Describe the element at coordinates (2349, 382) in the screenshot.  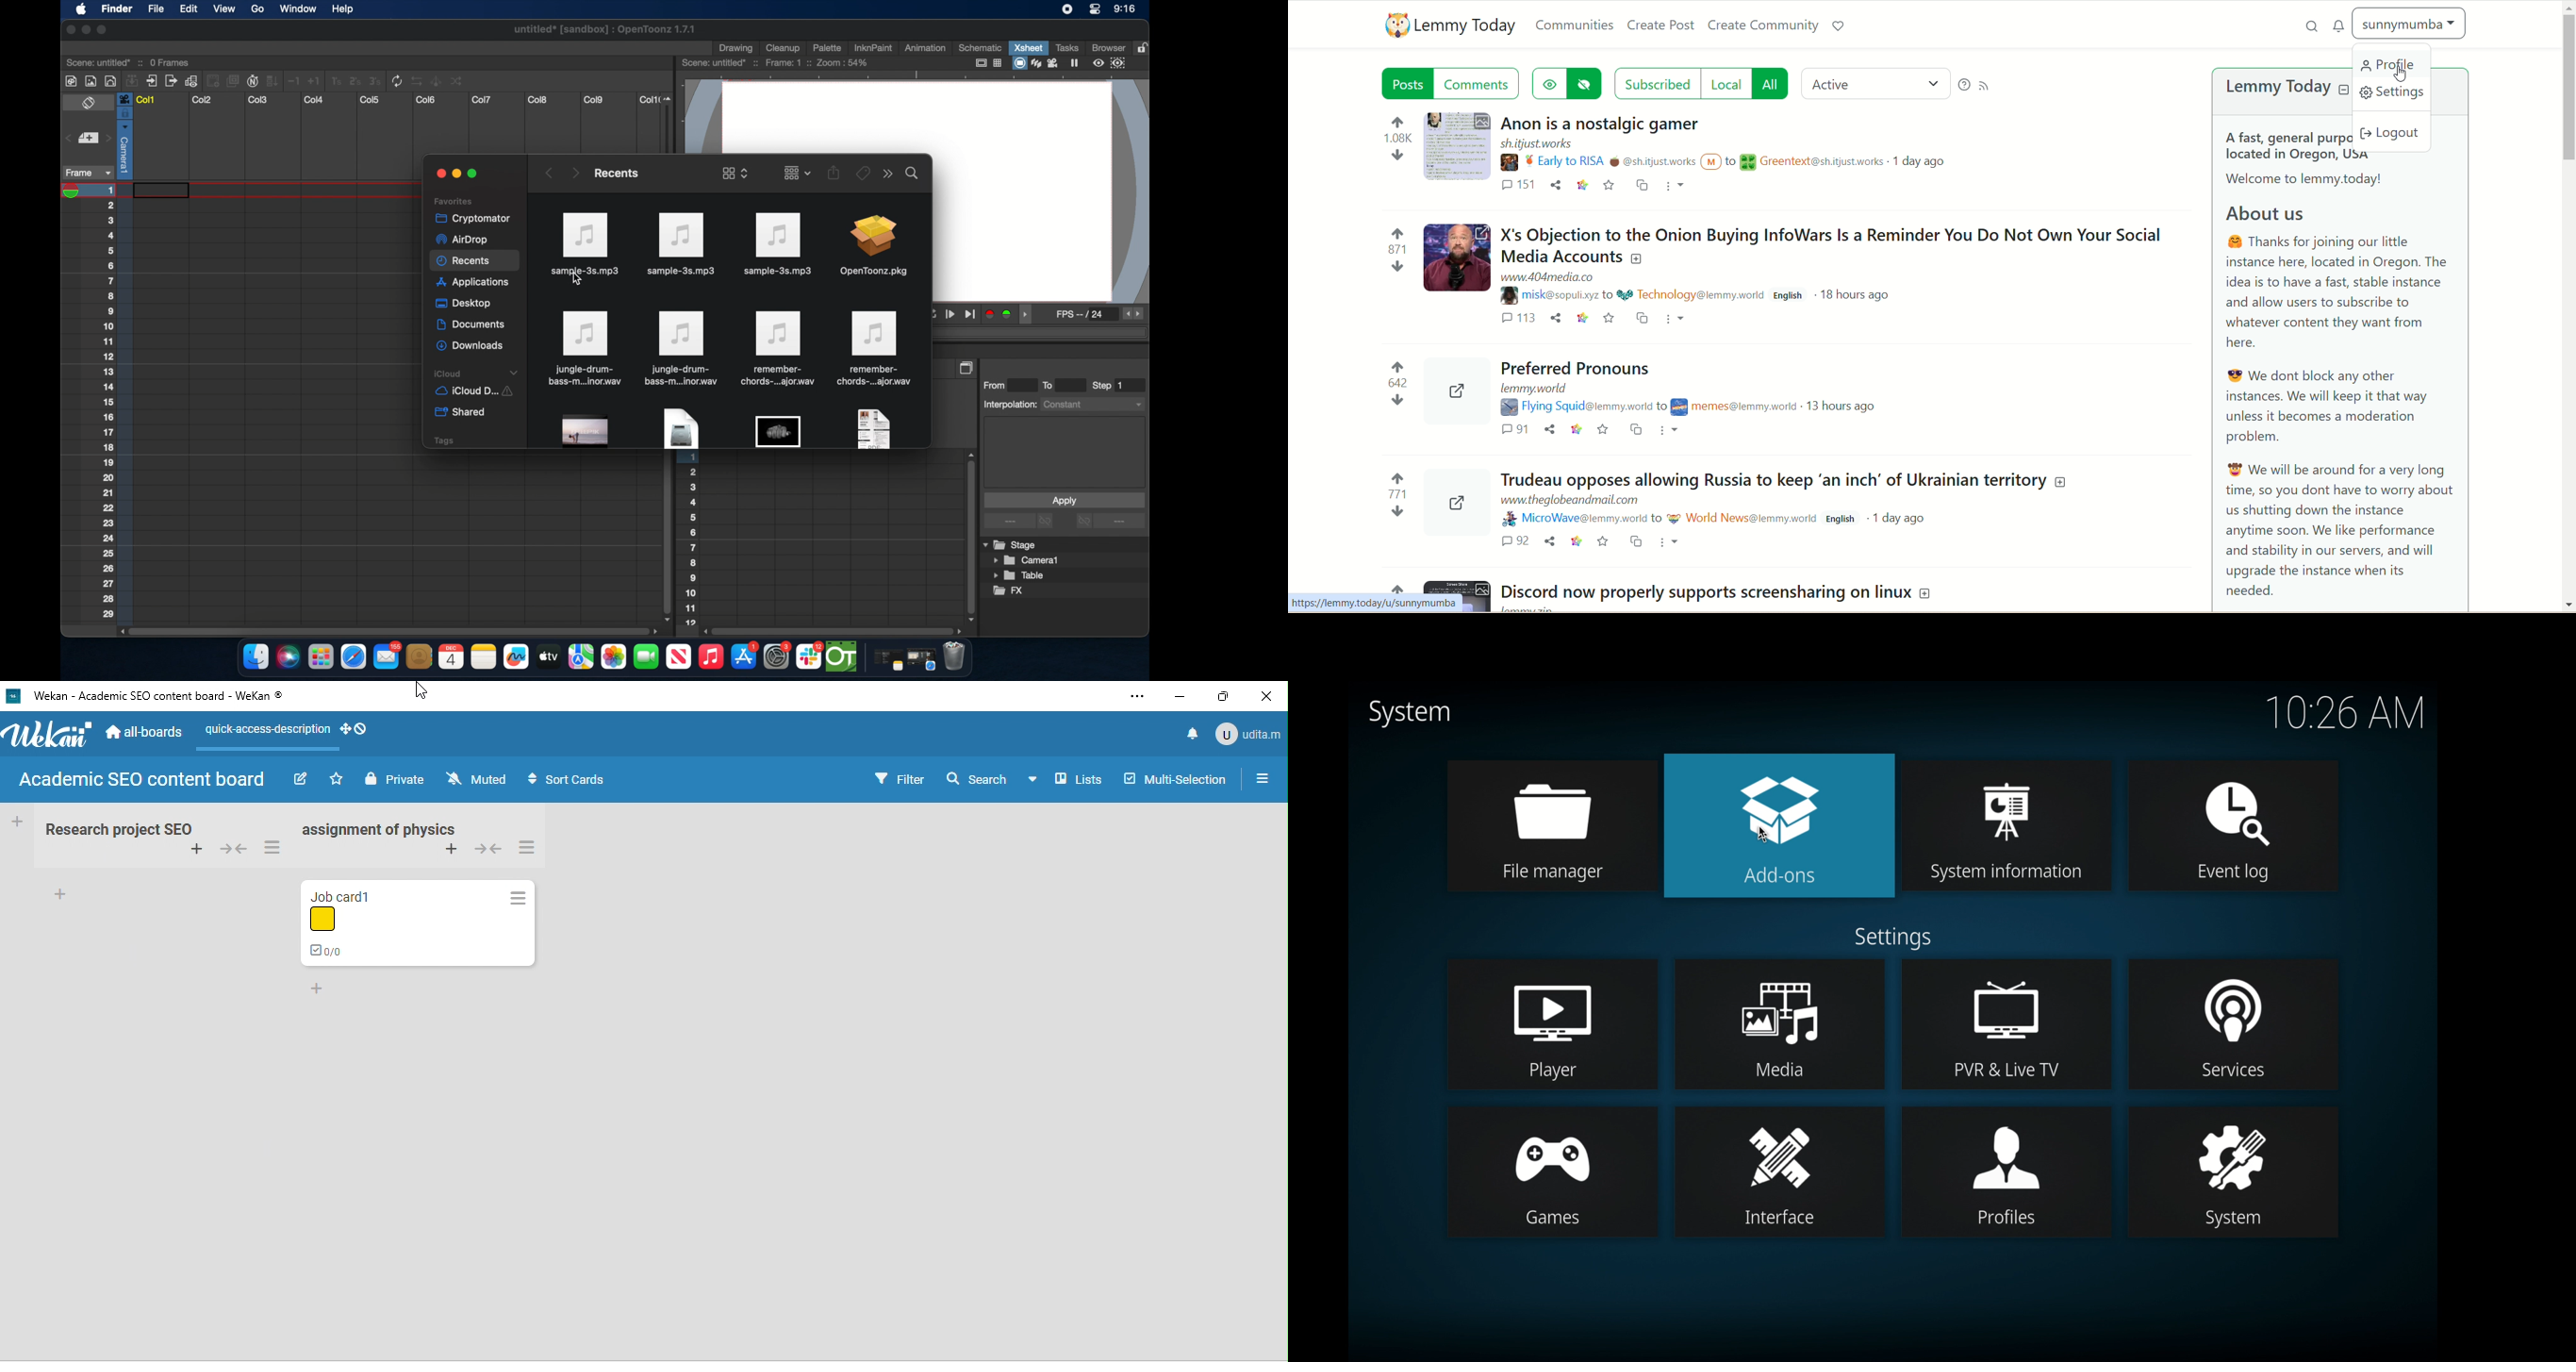
I see `A brief about Lemmy Today ` at that location.